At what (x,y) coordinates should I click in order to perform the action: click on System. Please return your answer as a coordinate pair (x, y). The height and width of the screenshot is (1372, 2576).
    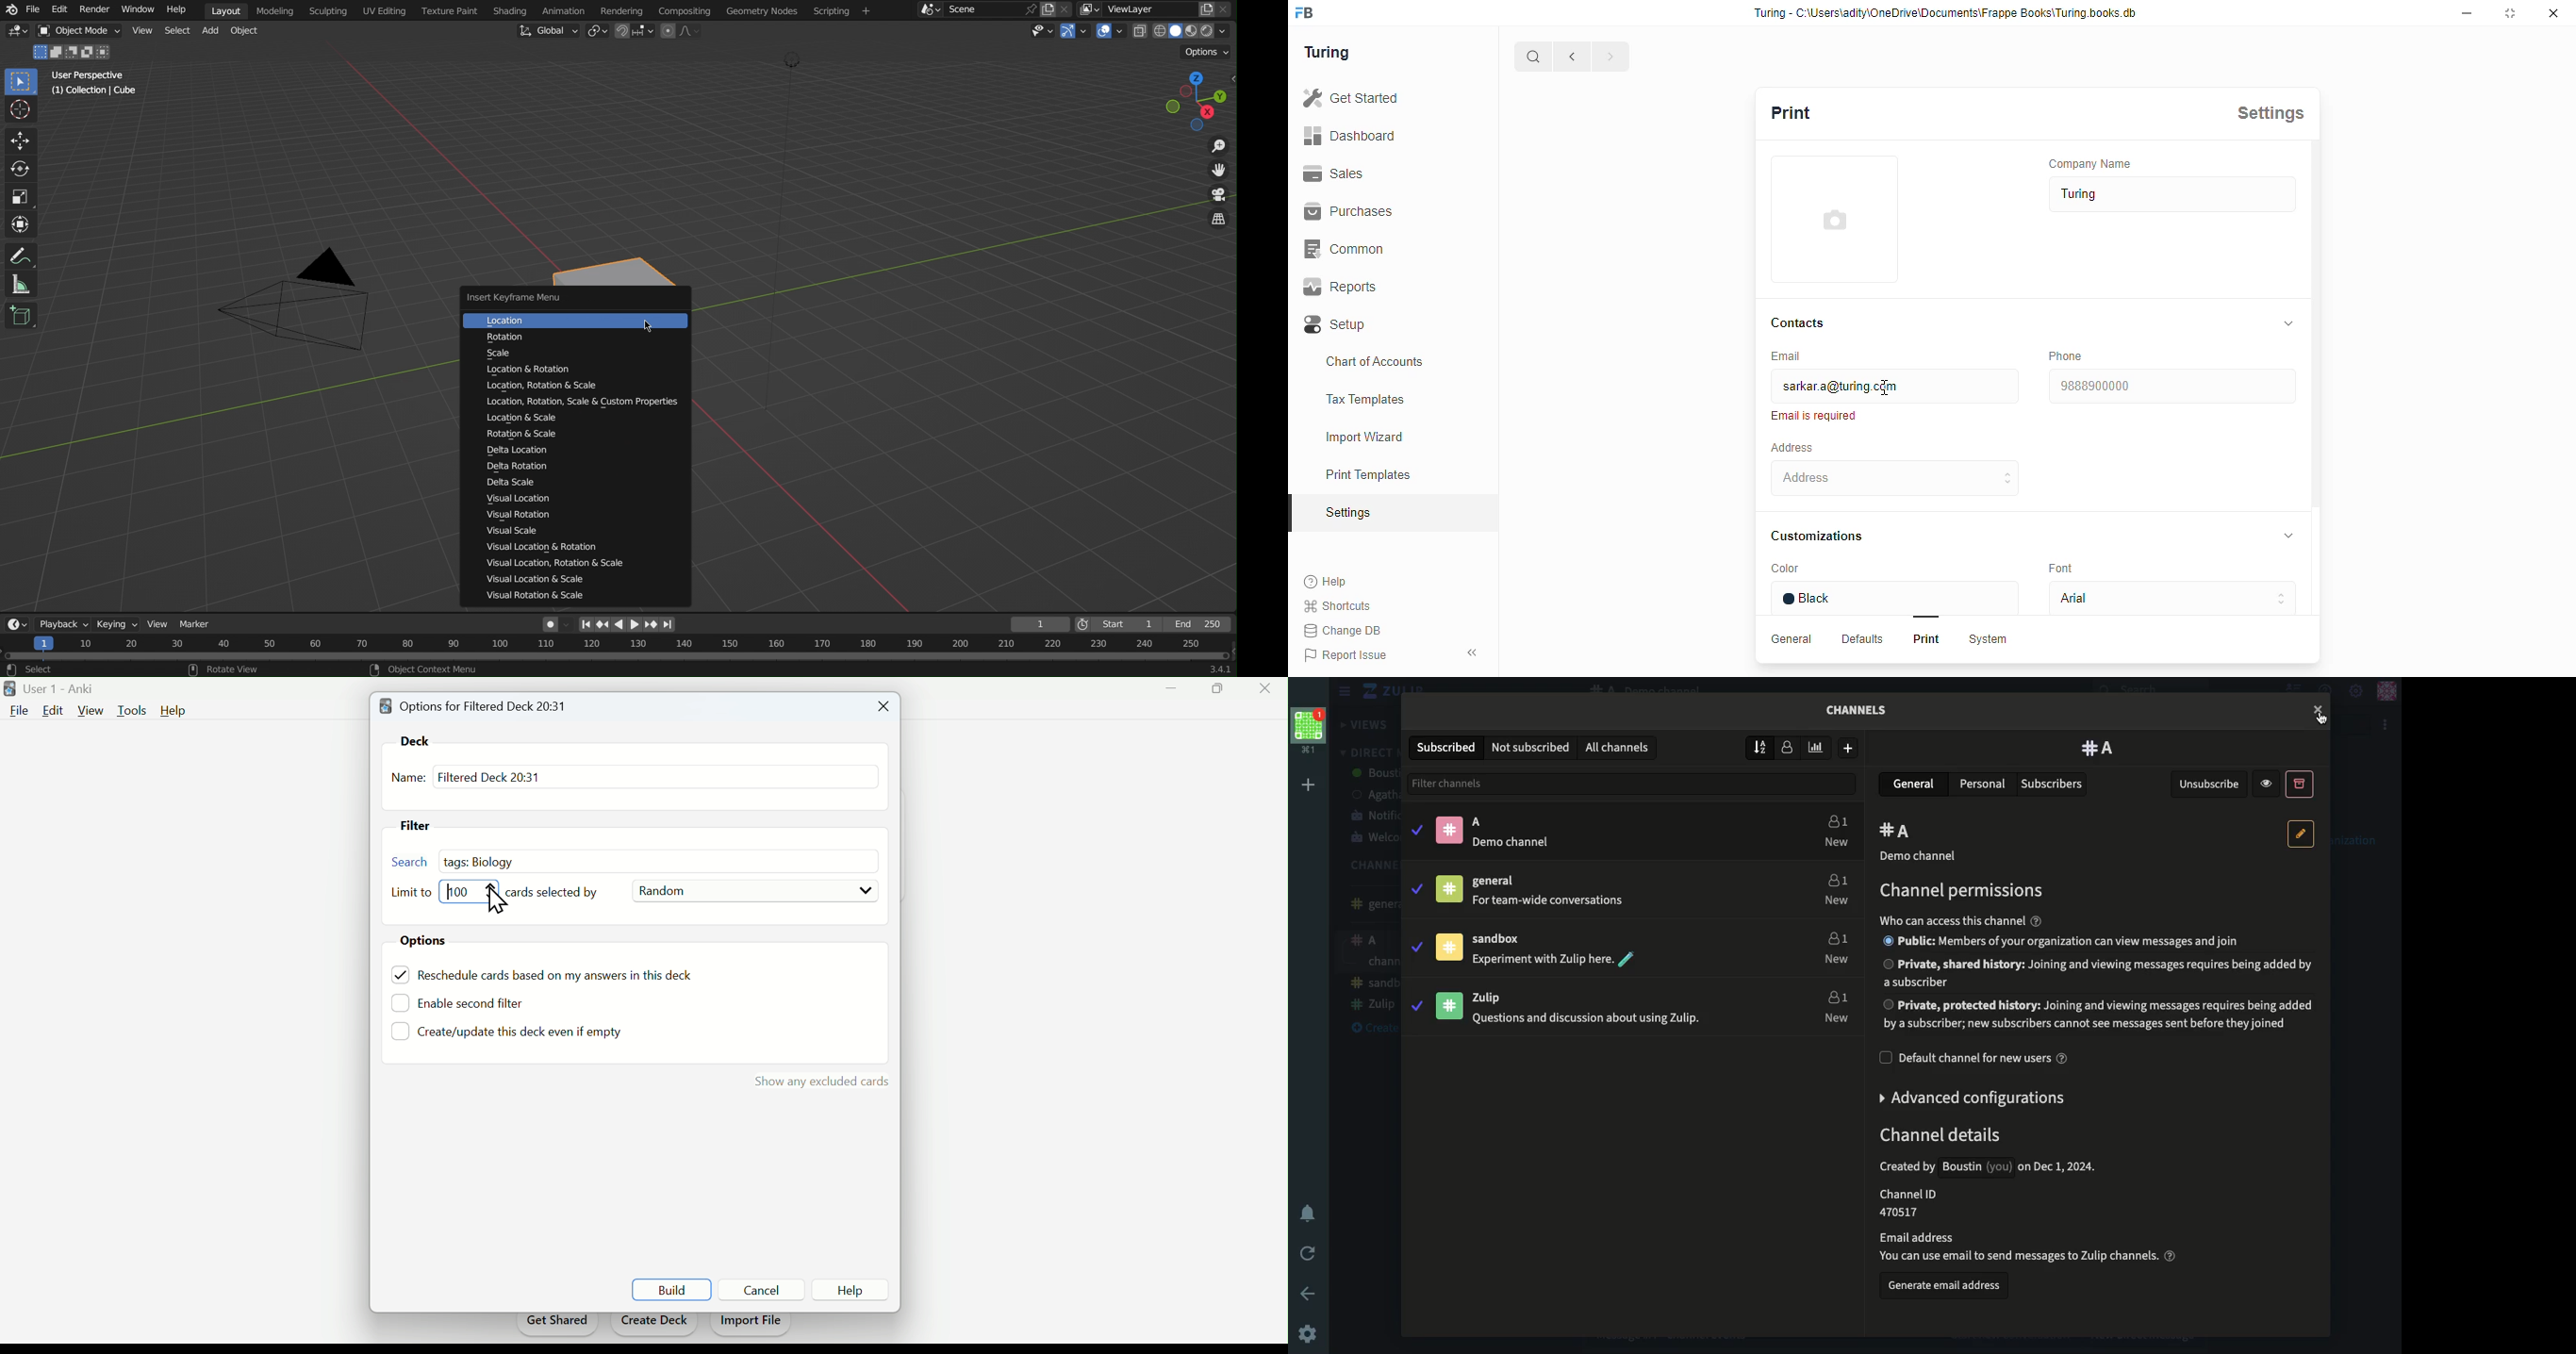
    Looking at the image, I should click on (1990, 641).